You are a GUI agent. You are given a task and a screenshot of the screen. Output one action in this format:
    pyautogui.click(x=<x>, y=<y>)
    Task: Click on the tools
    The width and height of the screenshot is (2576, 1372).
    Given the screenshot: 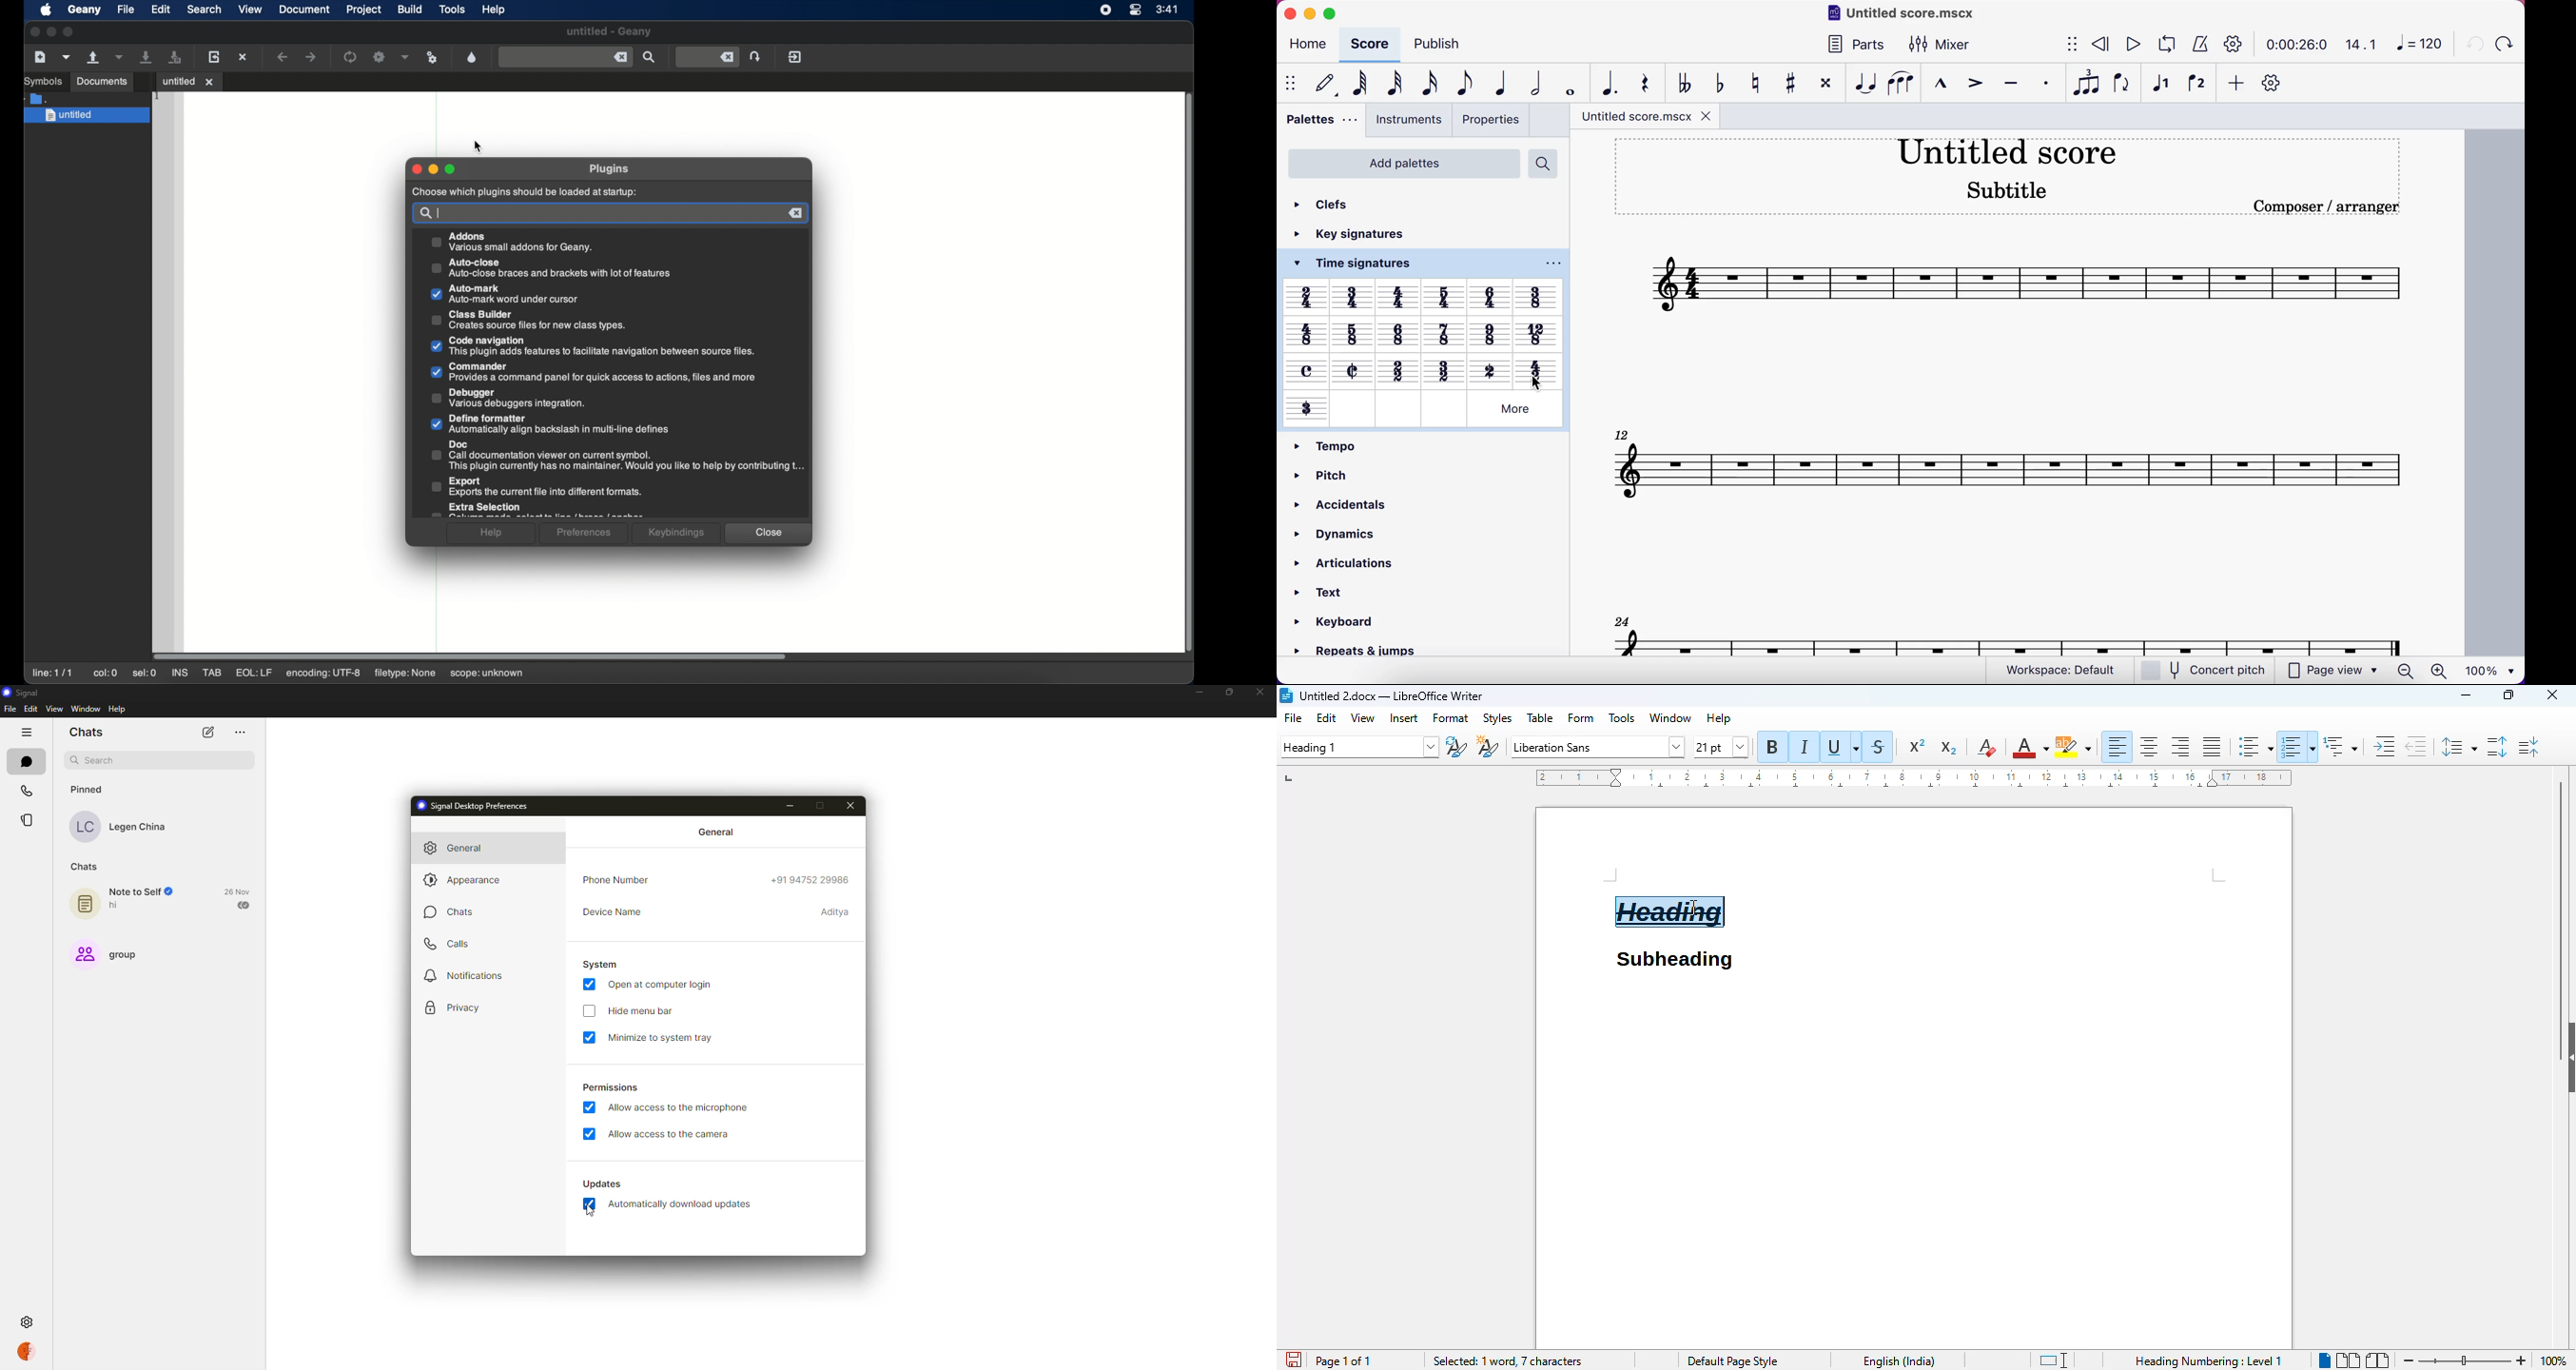 What is the action you would take?
    pyautogui.click(x=1623, y=717)
    